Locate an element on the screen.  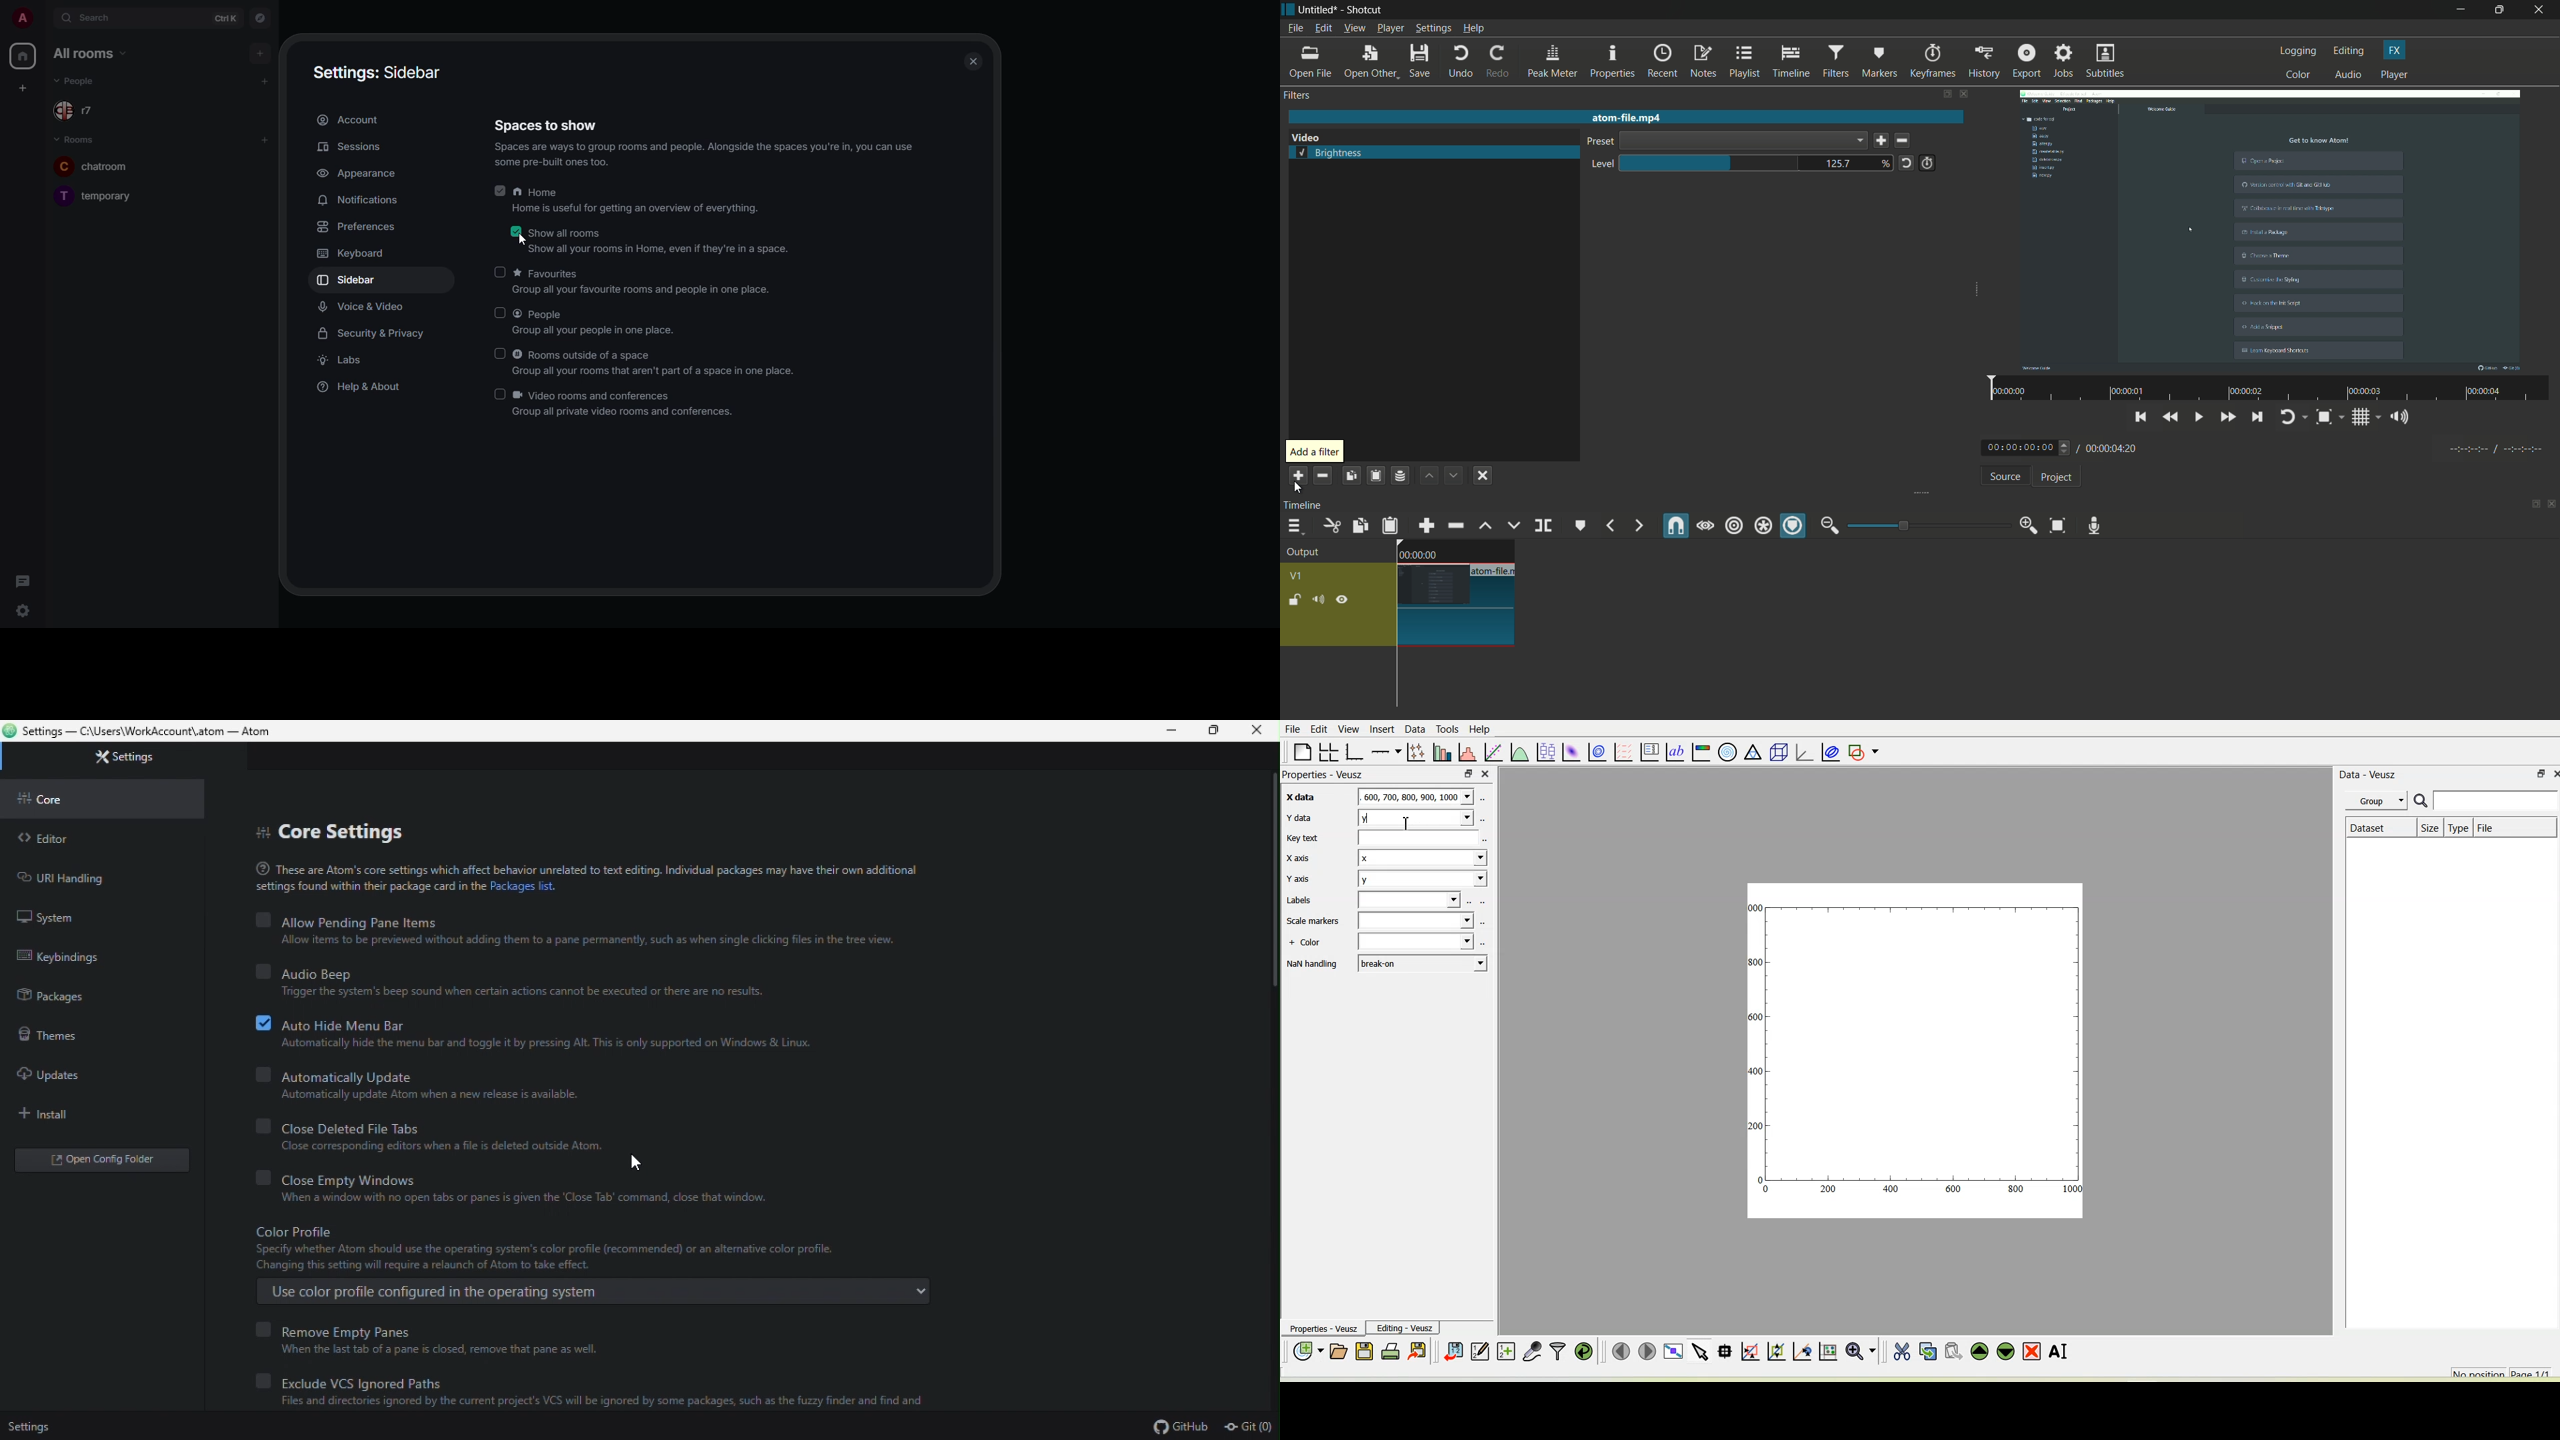
markers is located at coordinates (1879, 61).